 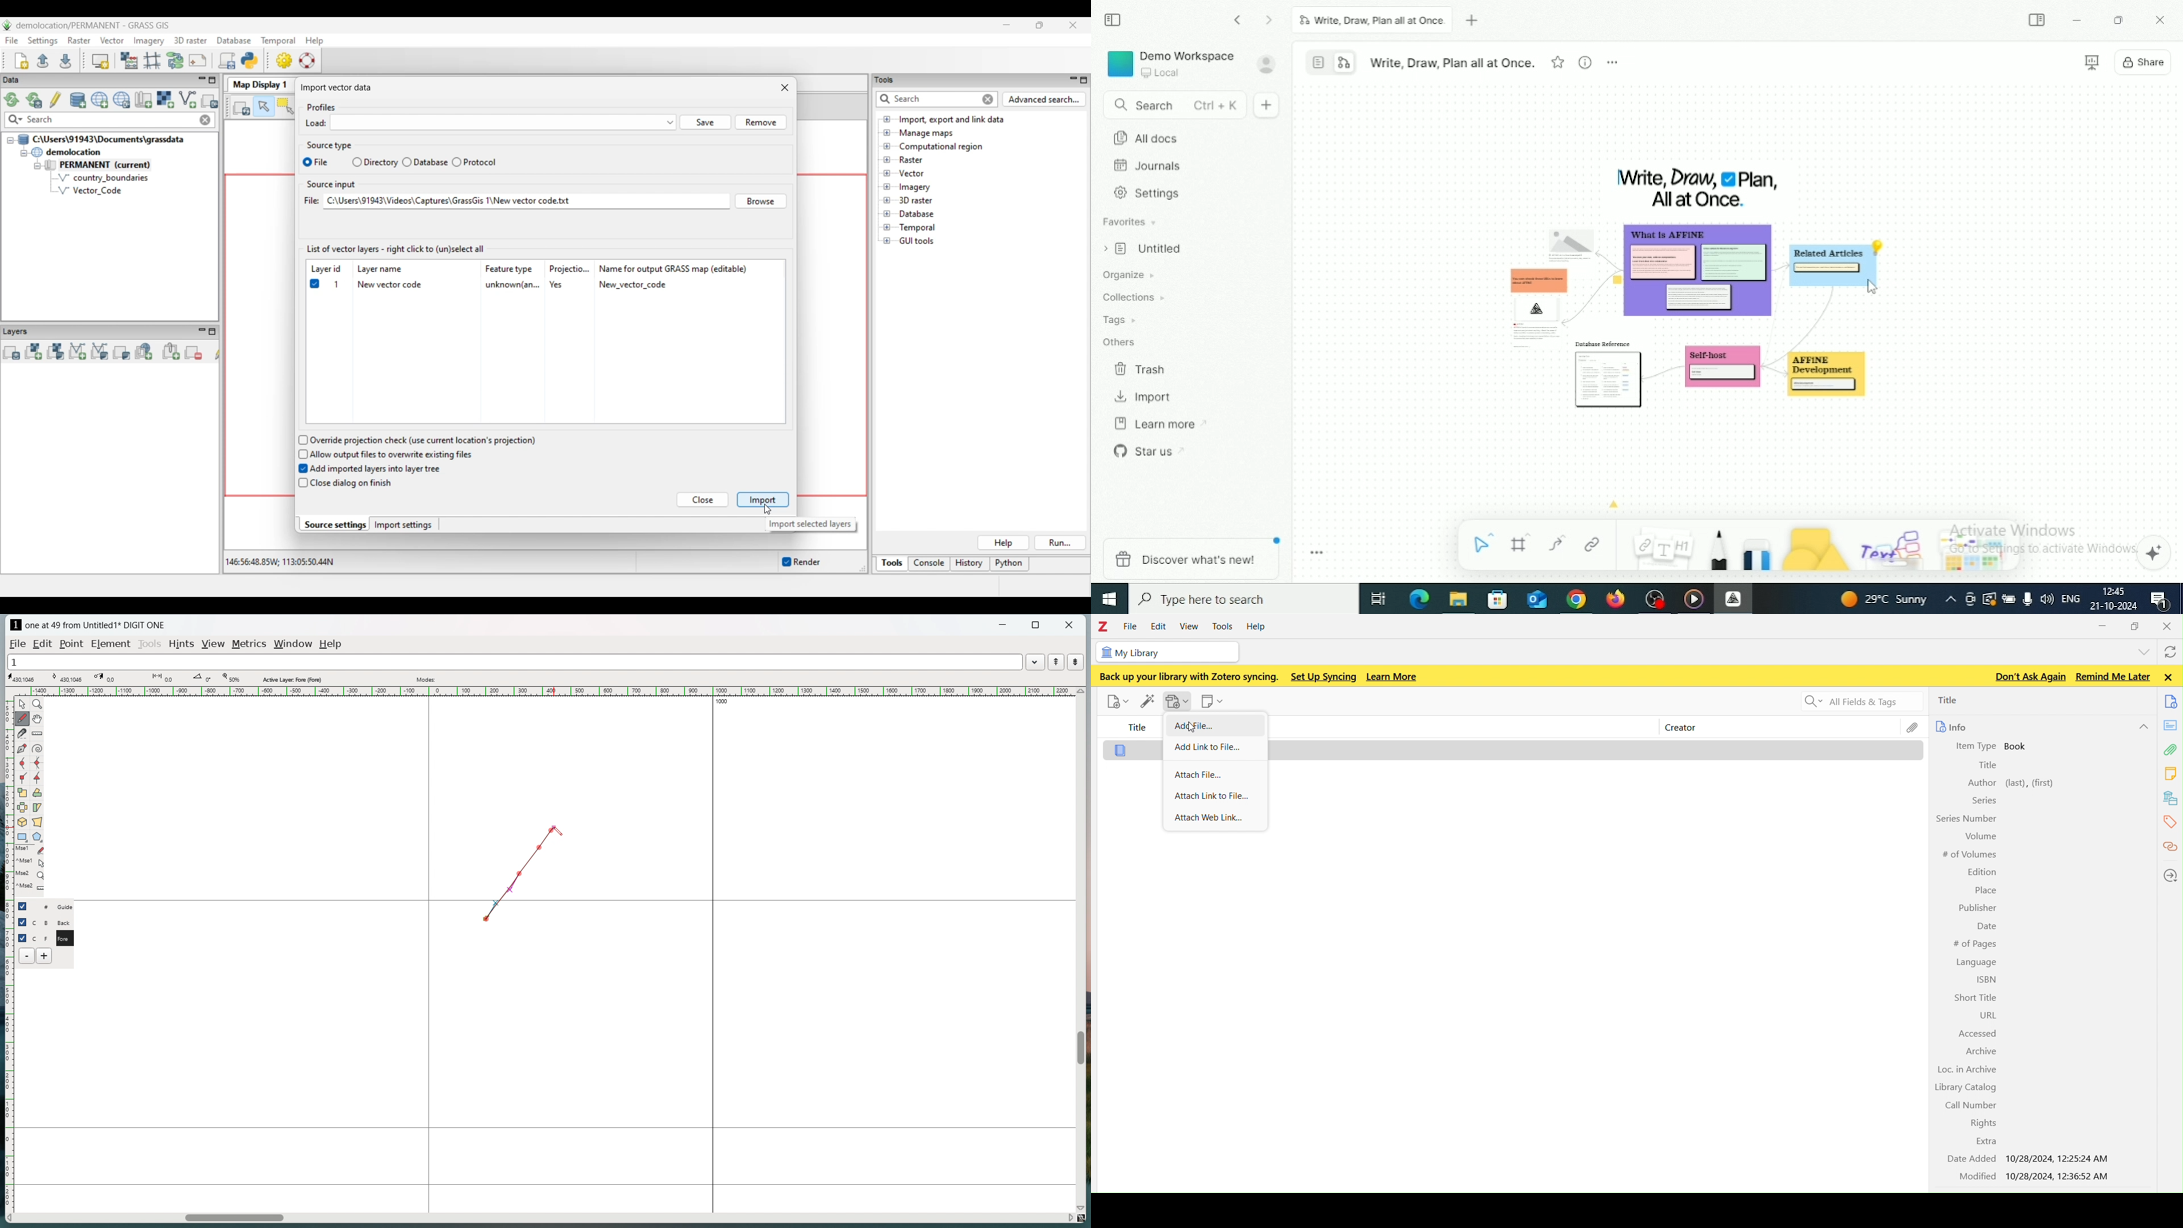 What do you see at coordinates (1104, 626) in the screenshot?
I see `Zotero - logo` at bounding box center [1104, 626].